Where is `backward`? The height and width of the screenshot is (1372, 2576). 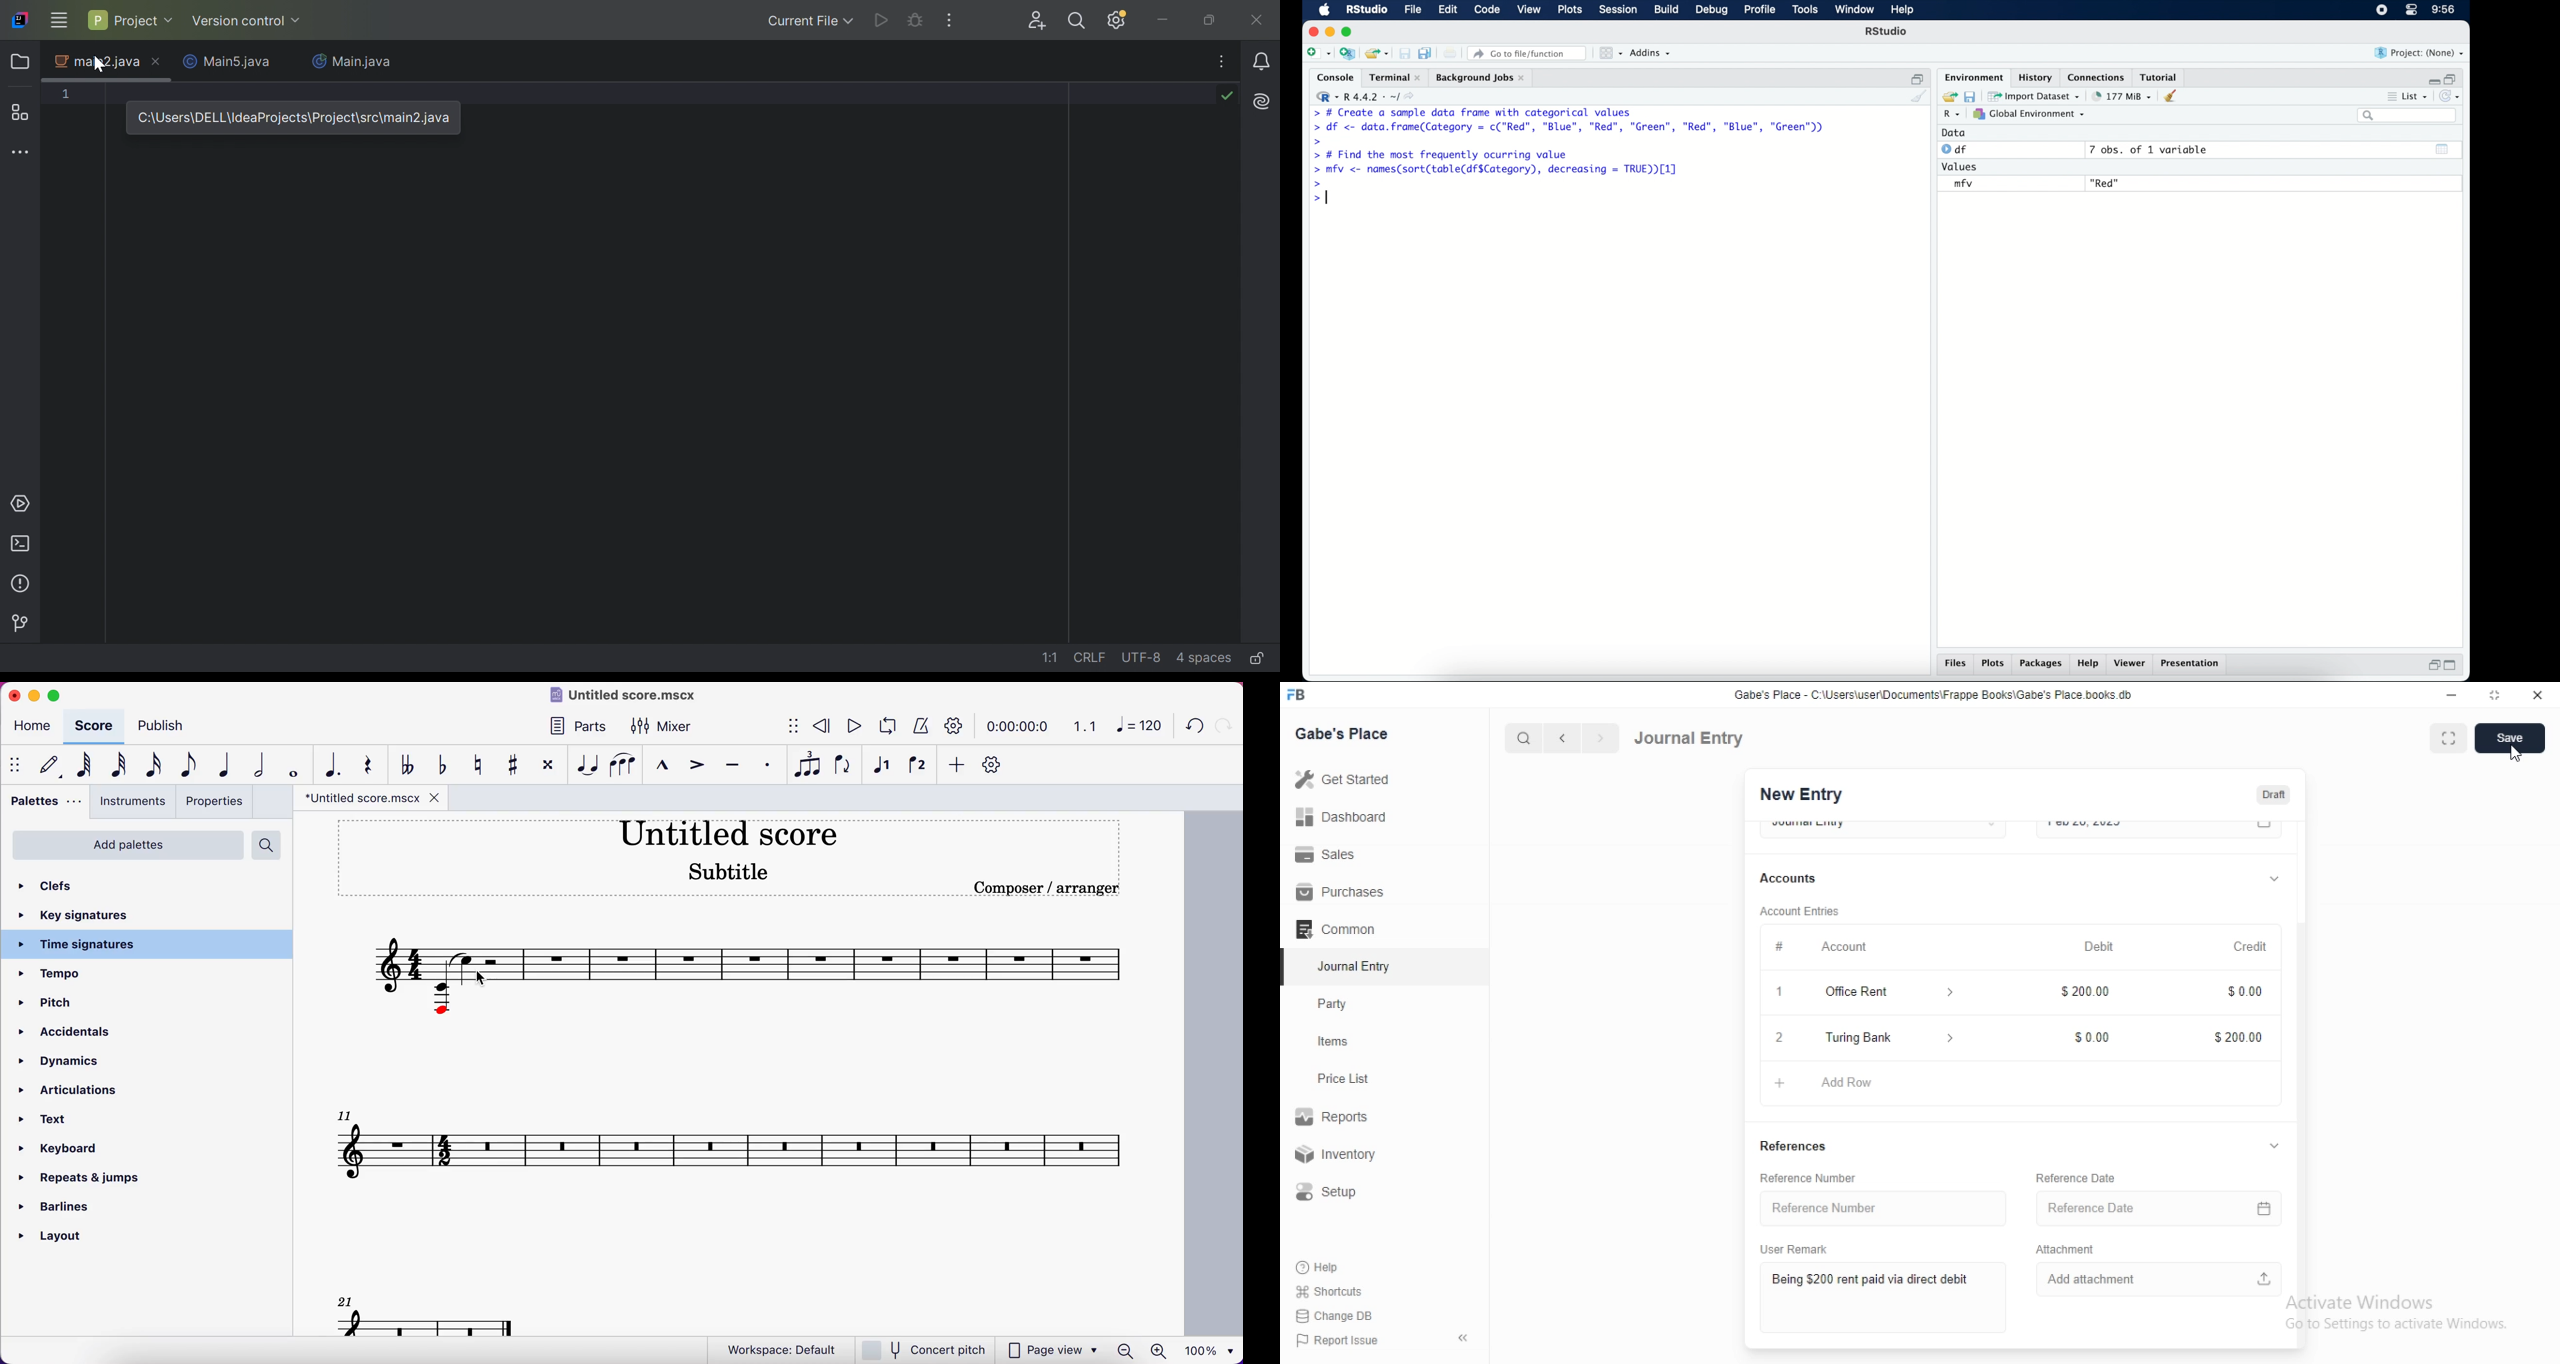 backward is located at coordinates (1561, 738).